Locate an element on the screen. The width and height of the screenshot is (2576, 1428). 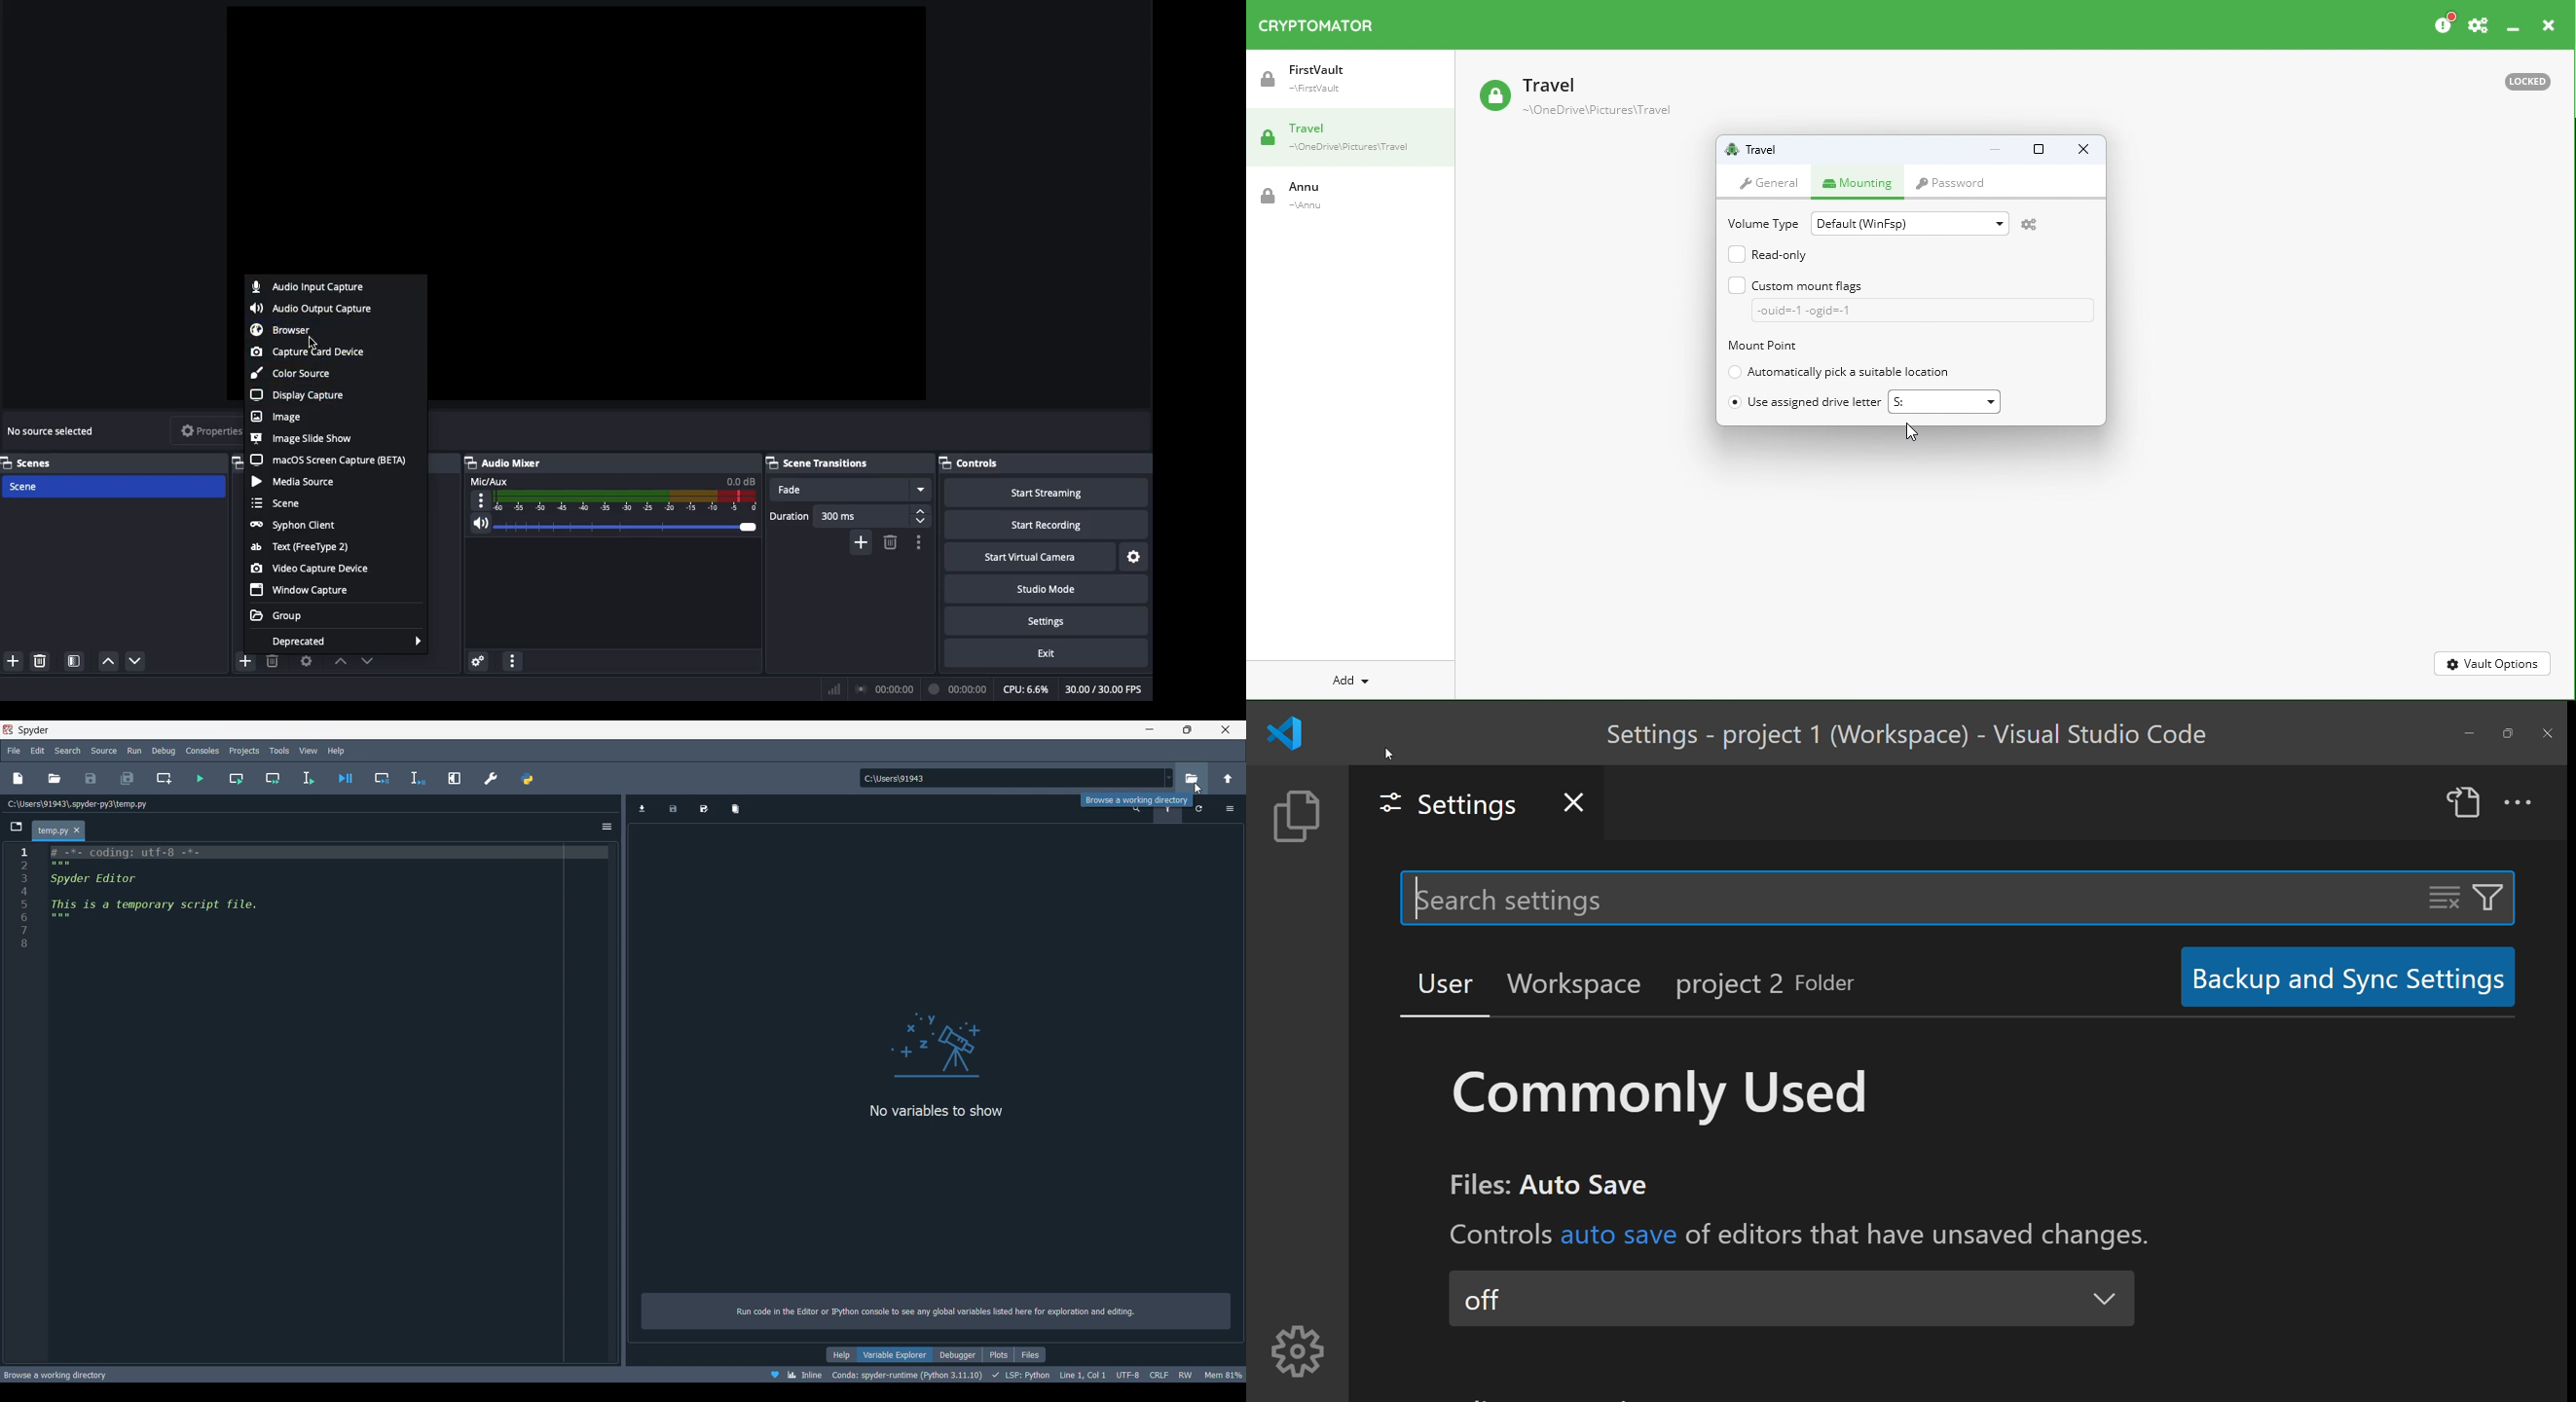
Exit is located at coordinates (1046, 654).